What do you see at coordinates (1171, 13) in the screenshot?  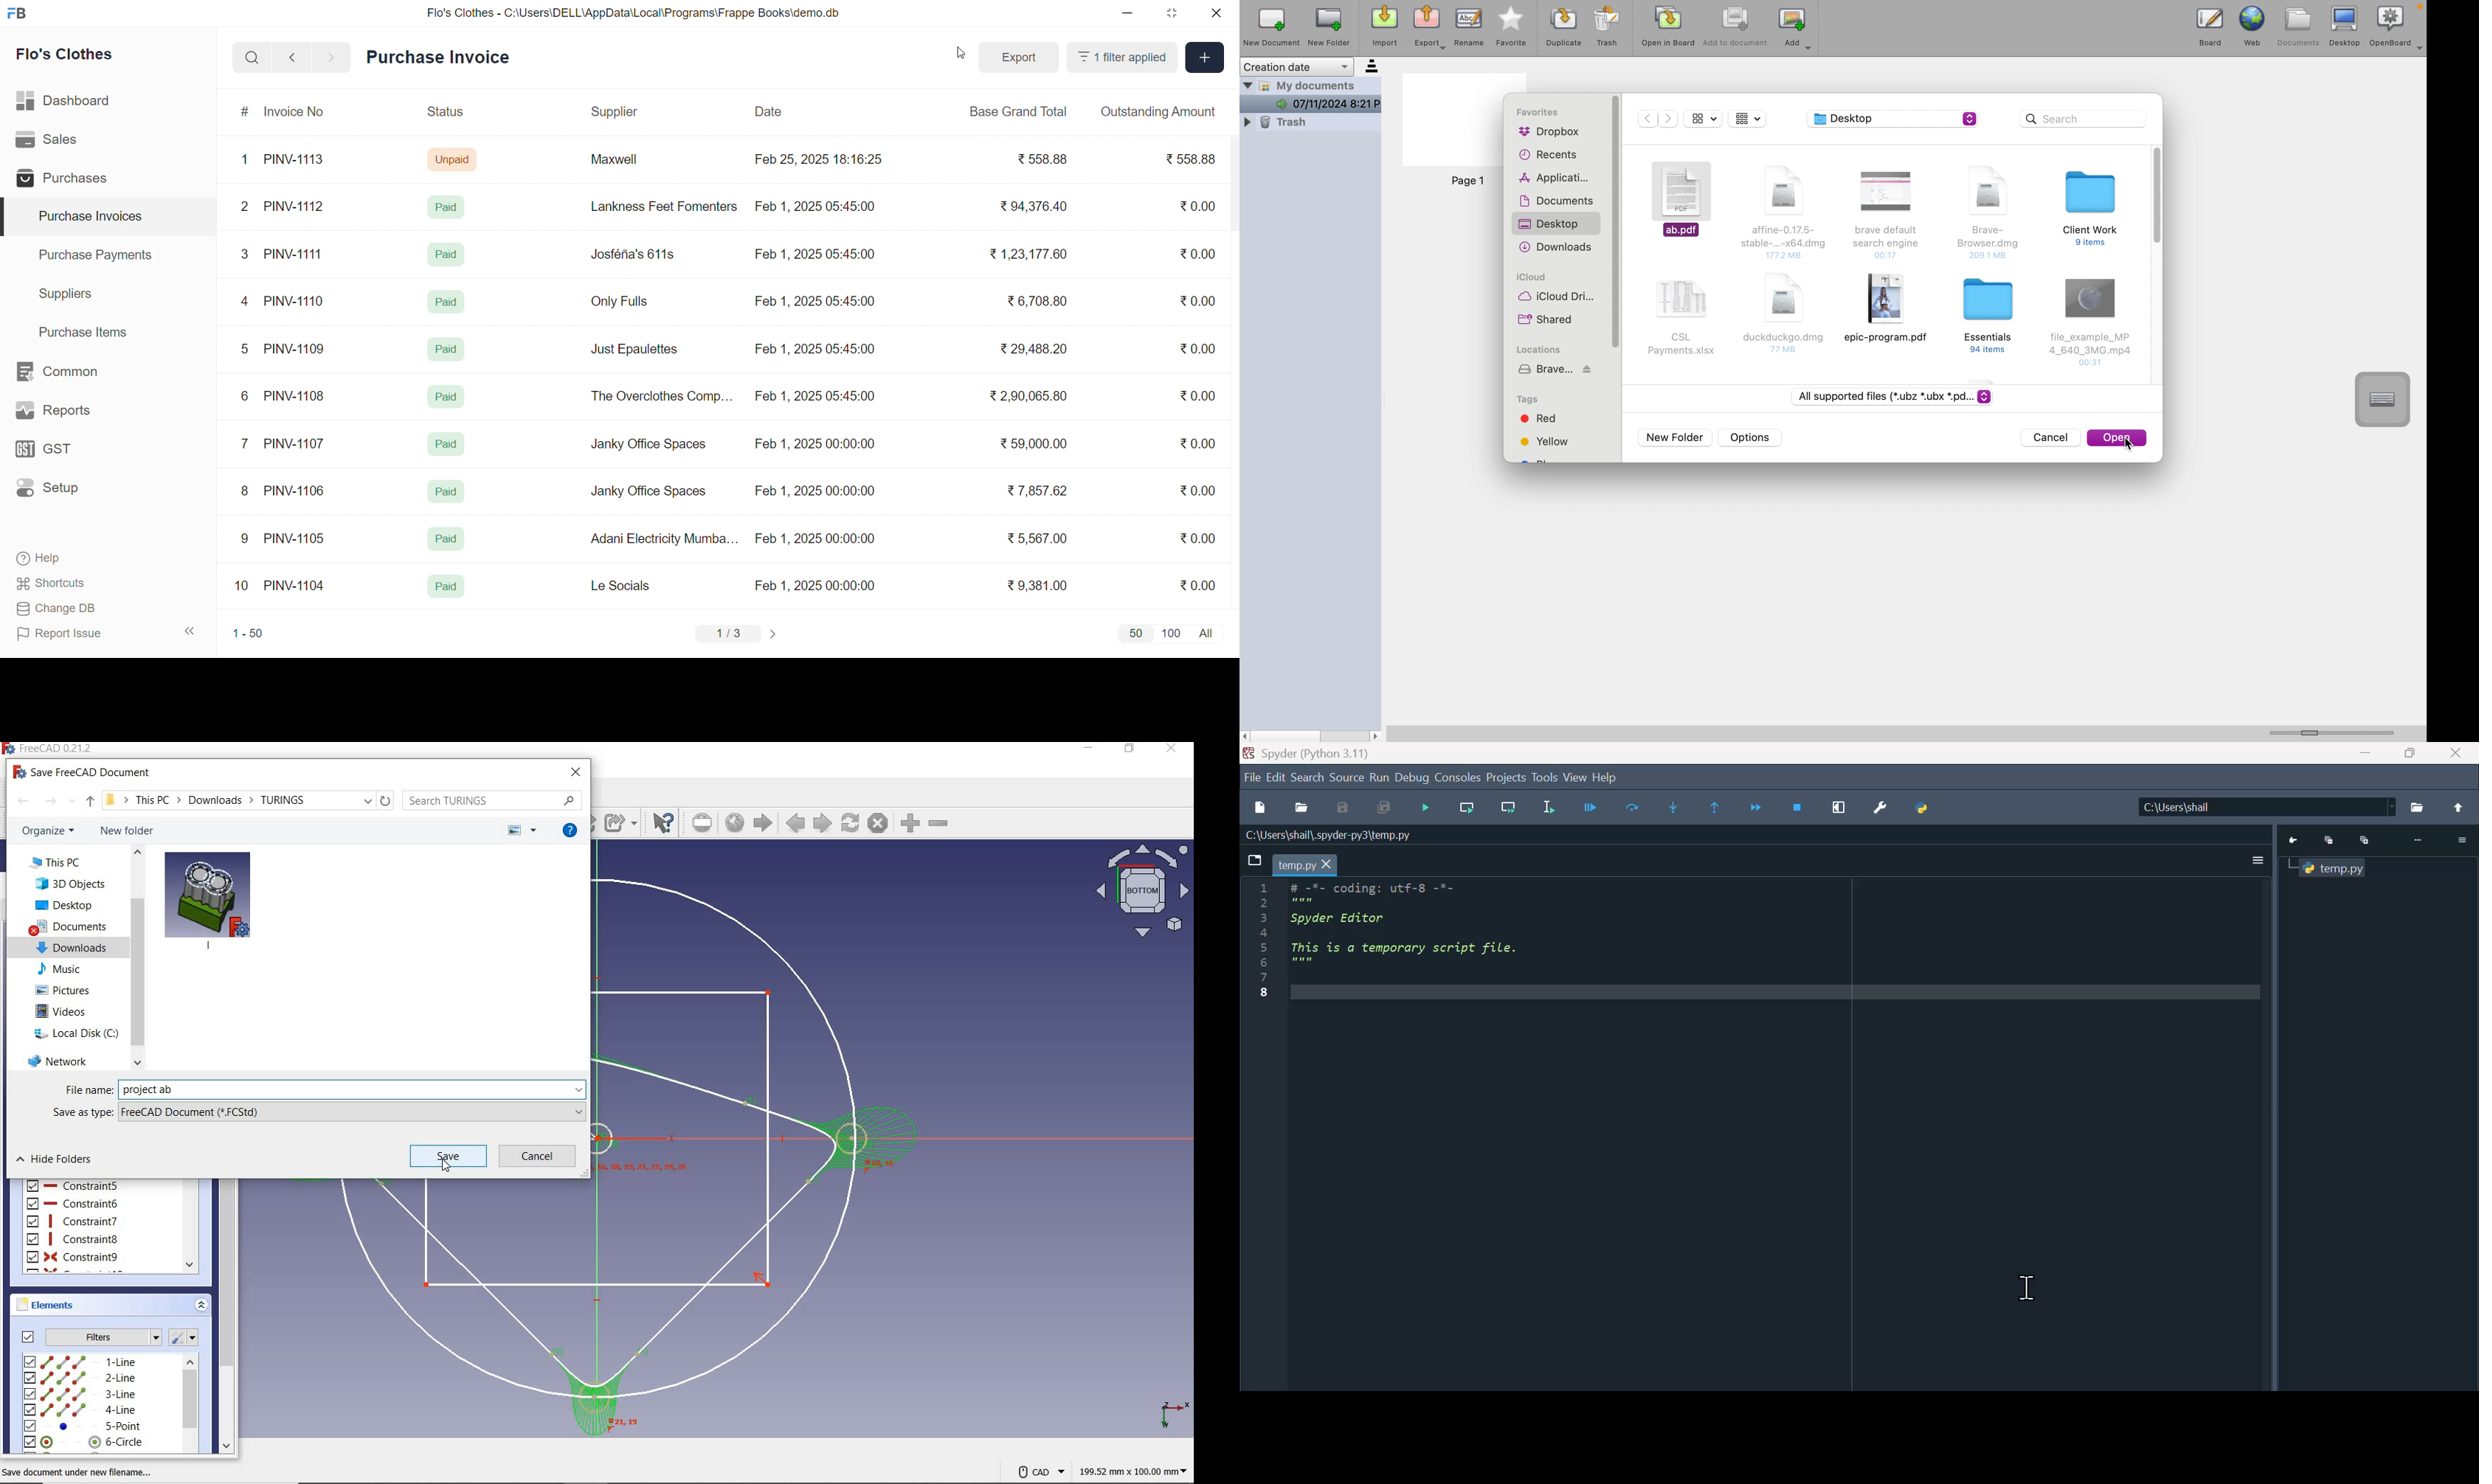 I see `resize` at bounding box center [1171, 13].